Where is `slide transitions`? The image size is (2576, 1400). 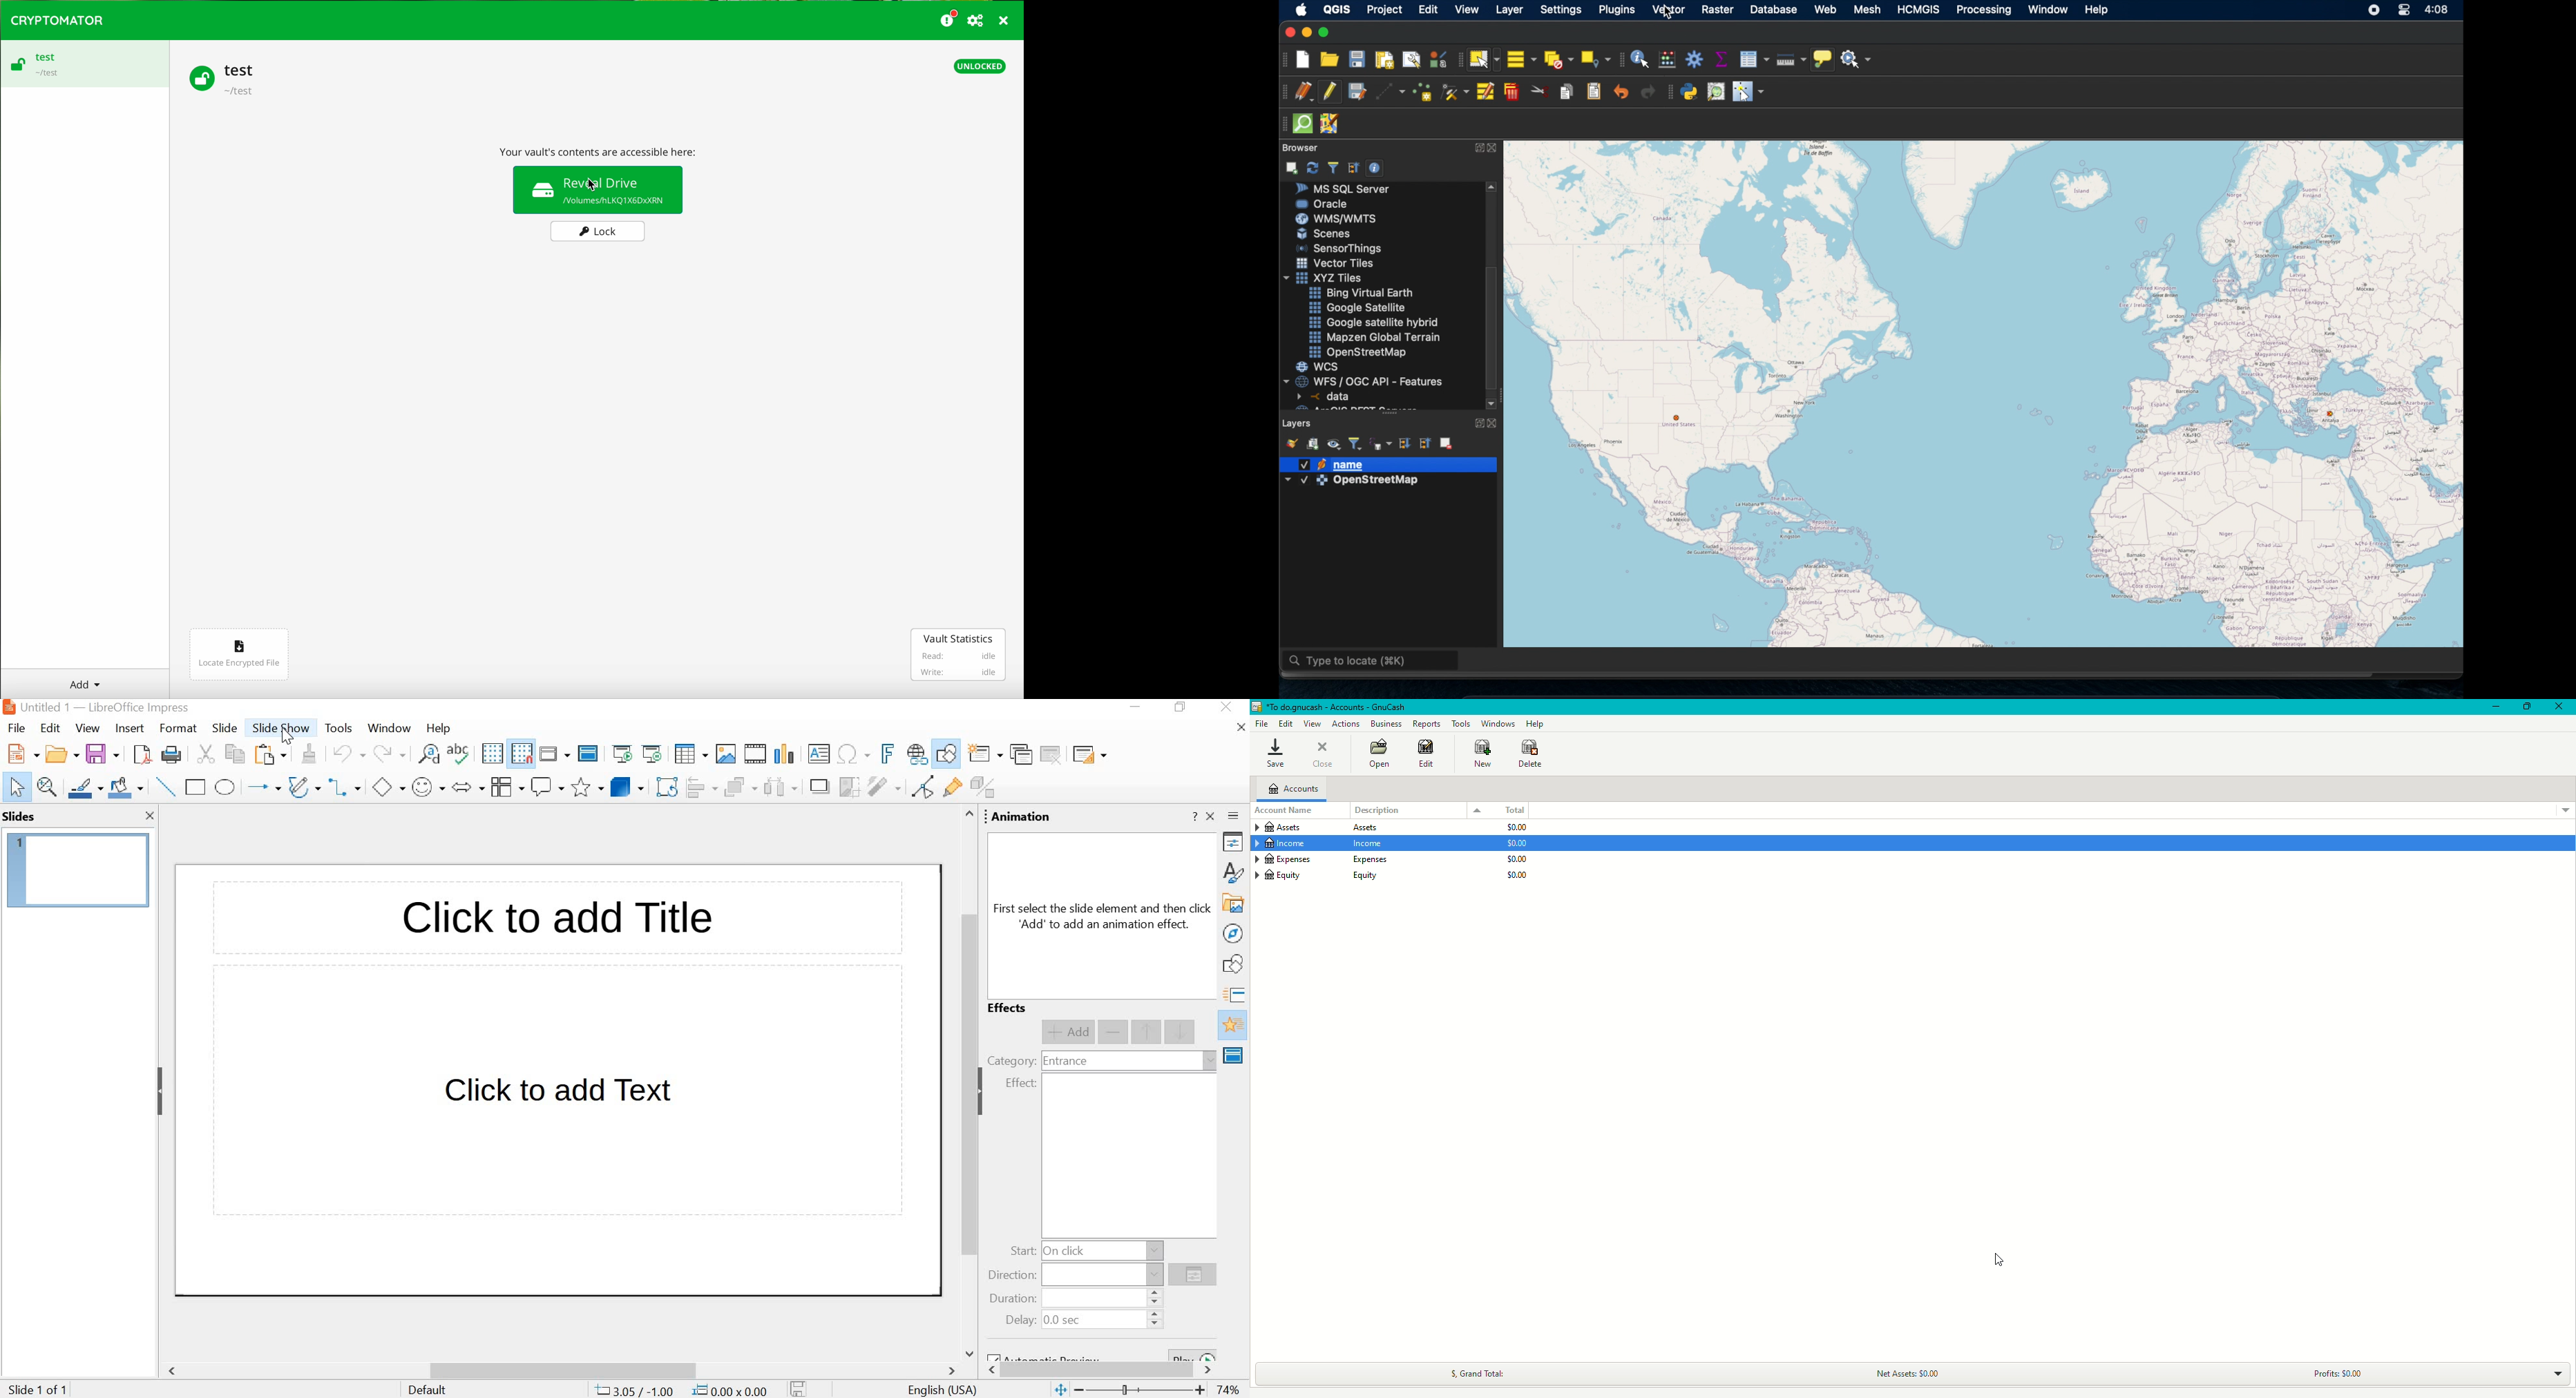
slide transitions is located at coordinates (1235, 995).